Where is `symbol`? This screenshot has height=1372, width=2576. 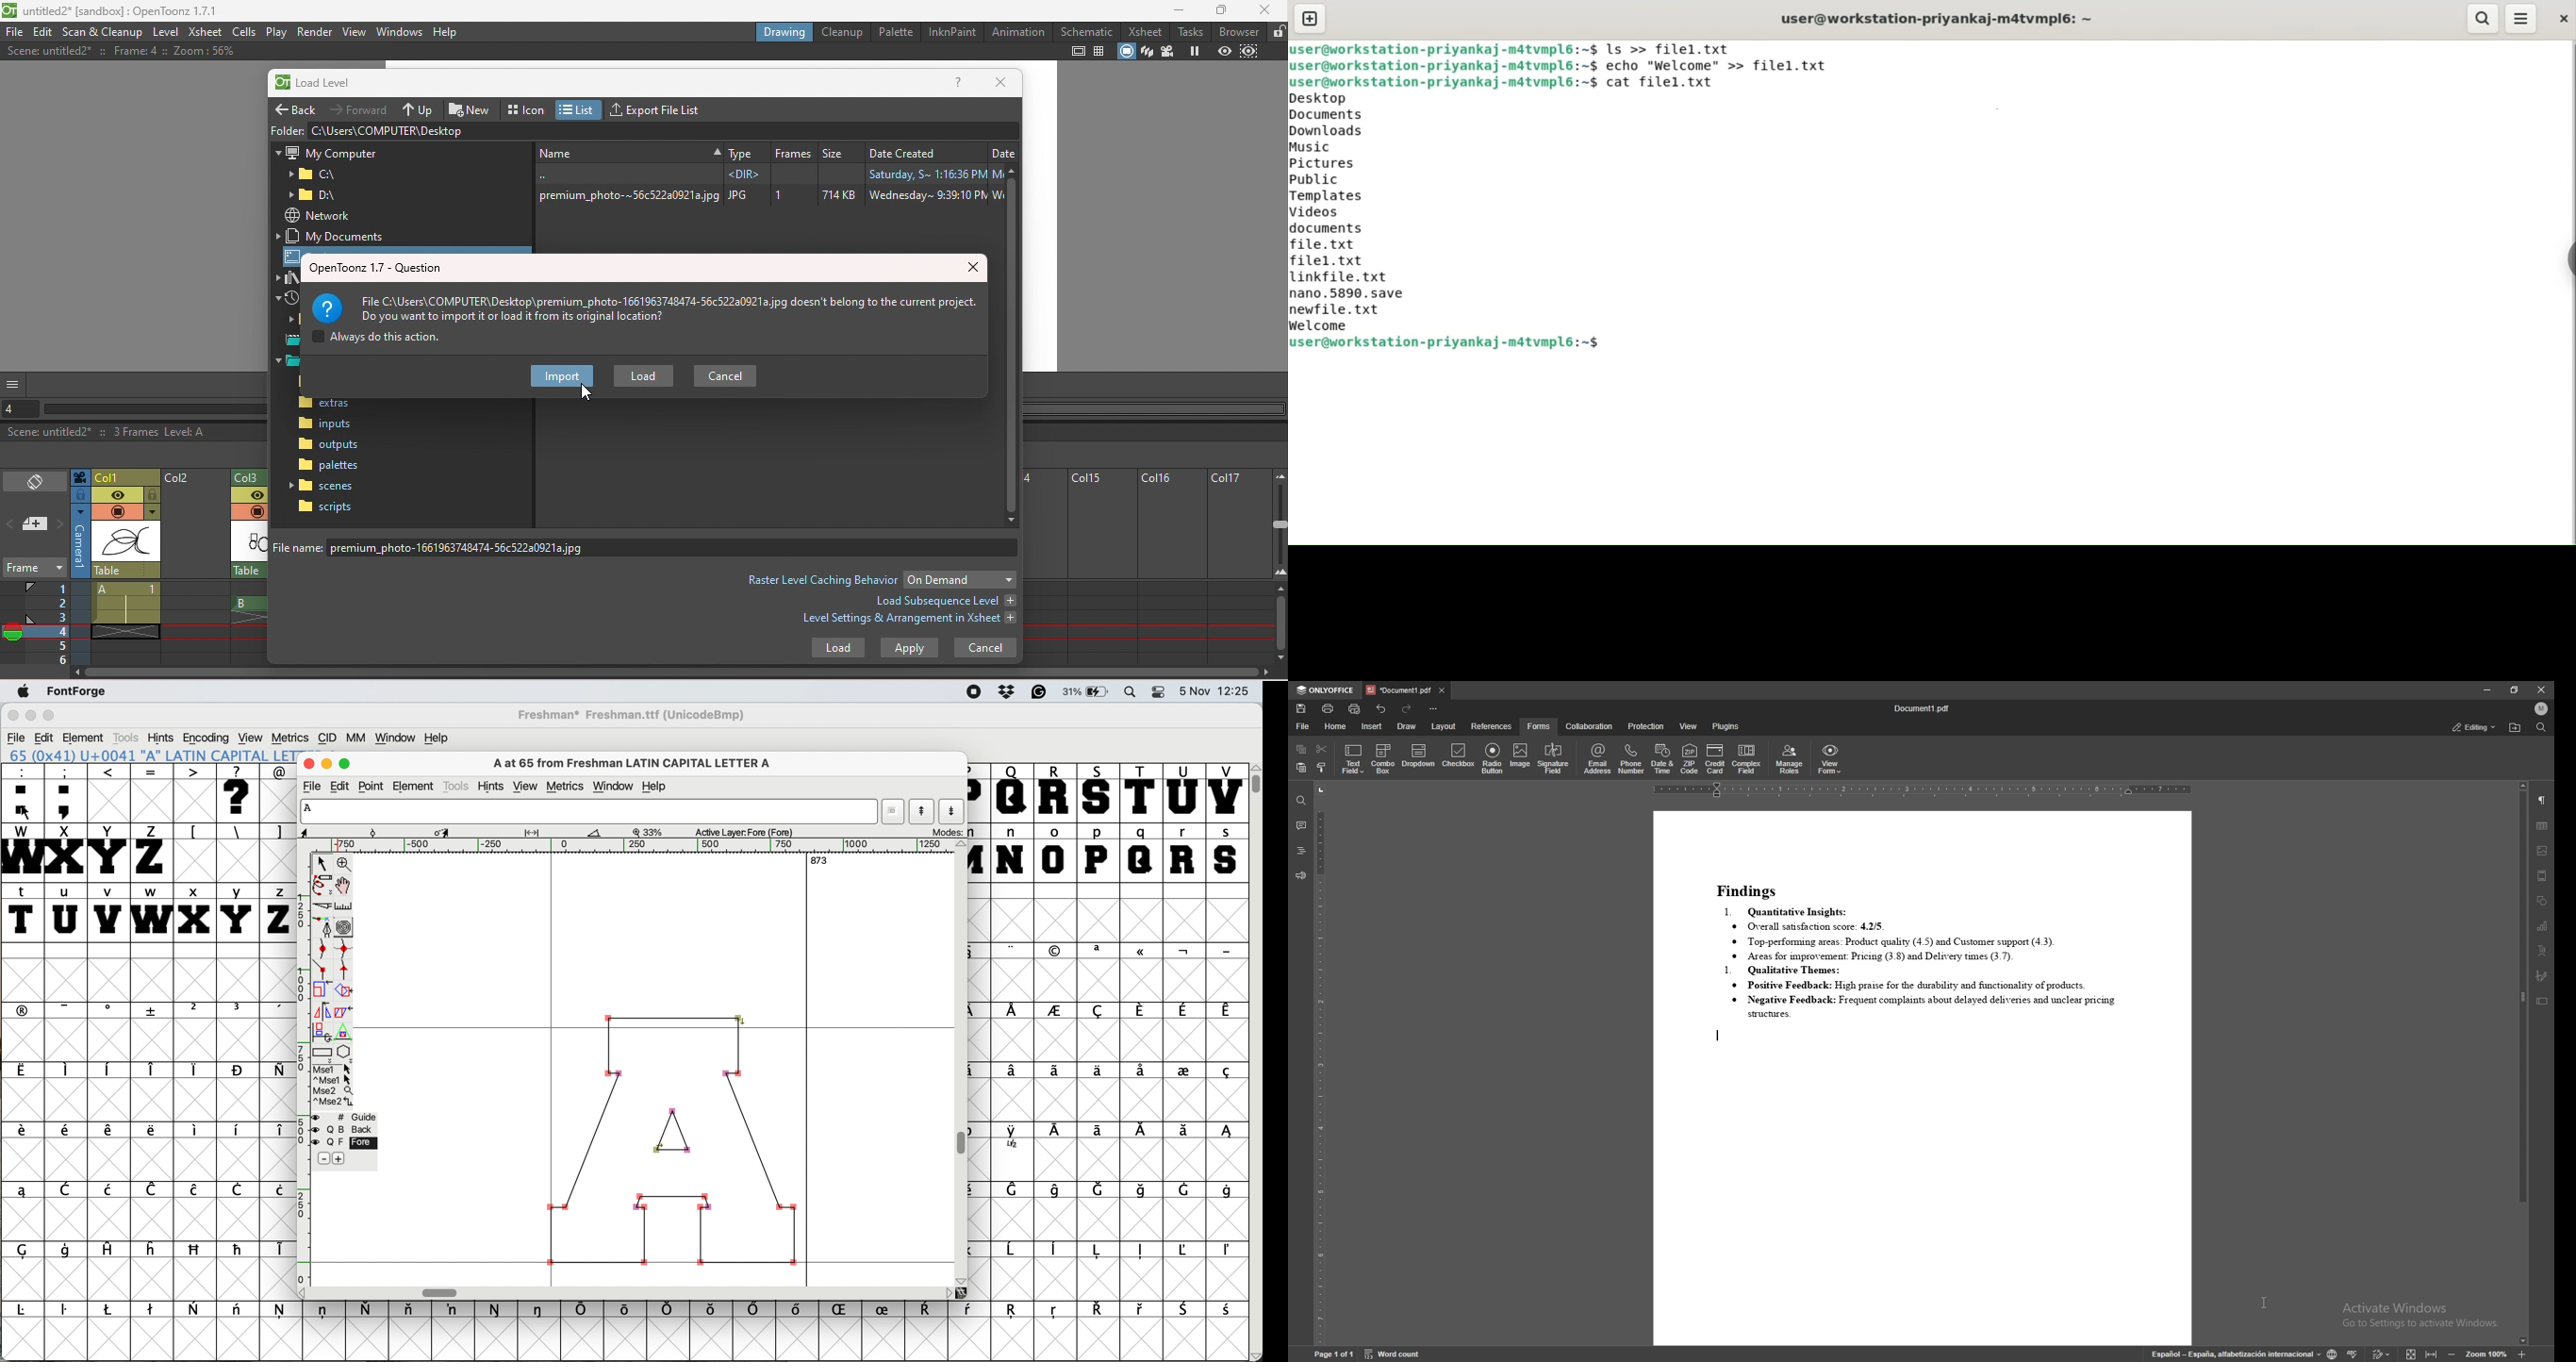 symbol is located at coordinates (497, 1309).